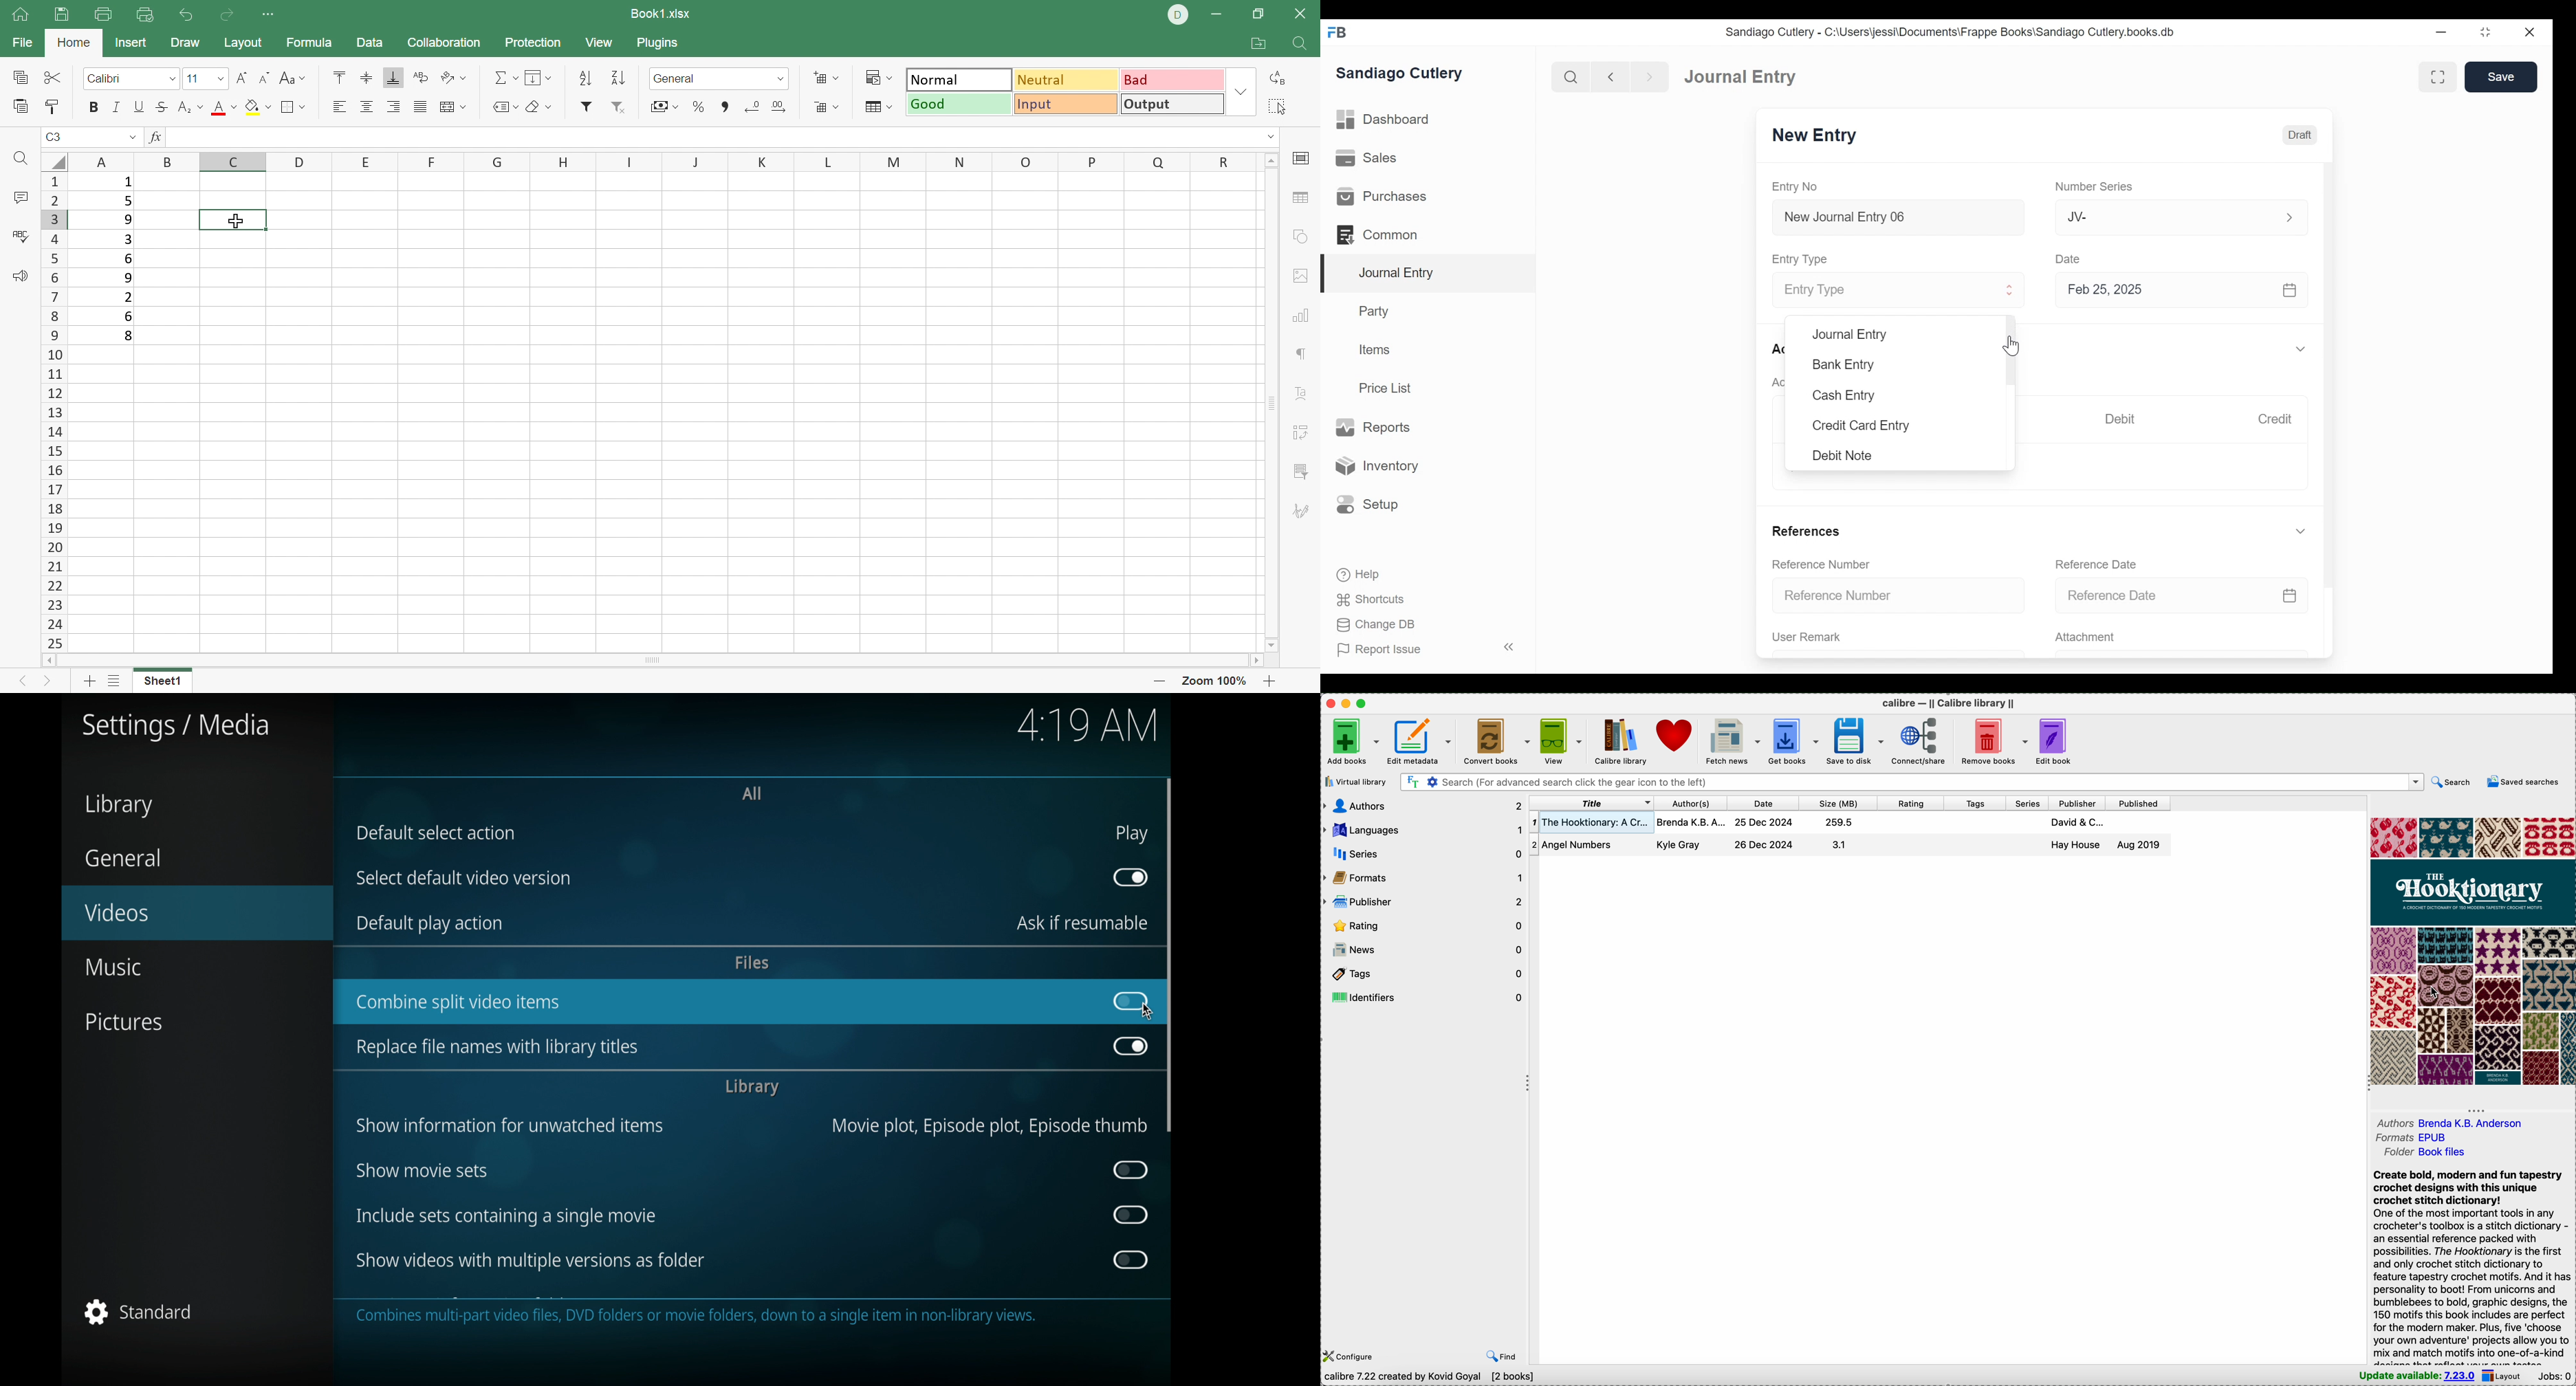 This screenshot has width=2576, height=1400. I want to click on 6, so click(127, 258).